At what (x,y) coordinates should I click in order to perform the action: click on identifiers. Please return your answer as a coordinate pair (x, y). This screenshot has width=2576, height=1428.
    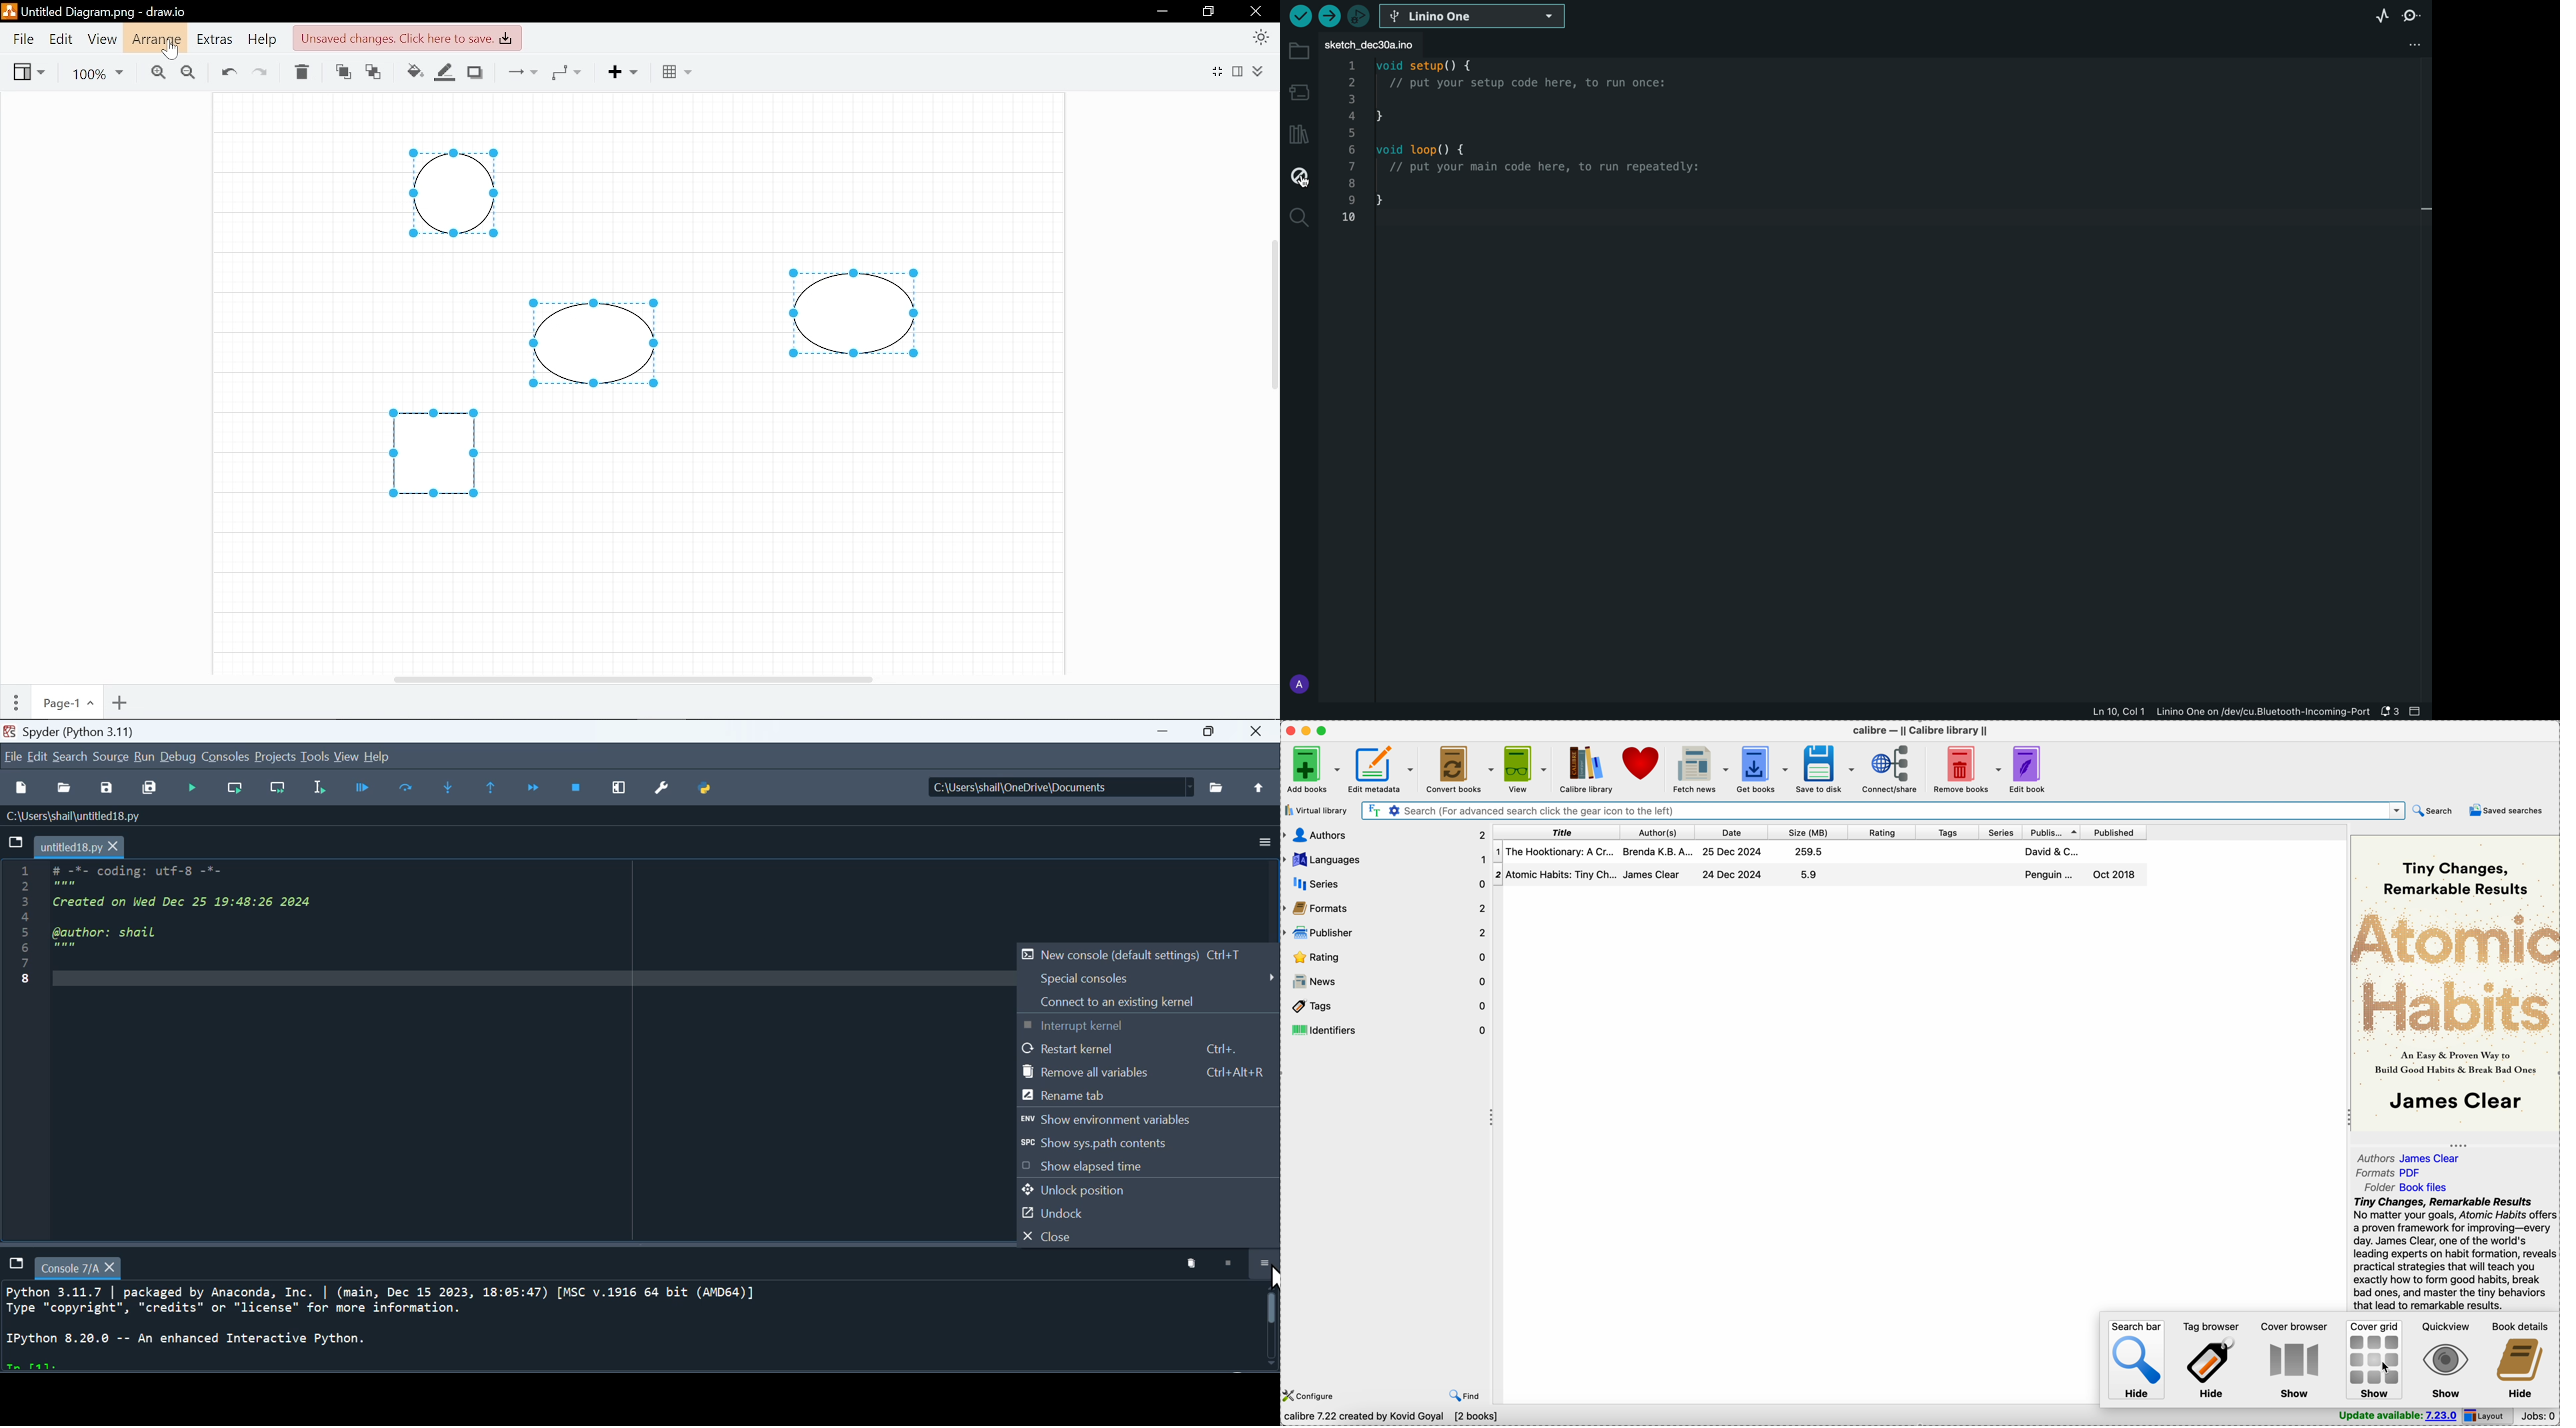
    Looking at the image, I should click on (1386, 1029).